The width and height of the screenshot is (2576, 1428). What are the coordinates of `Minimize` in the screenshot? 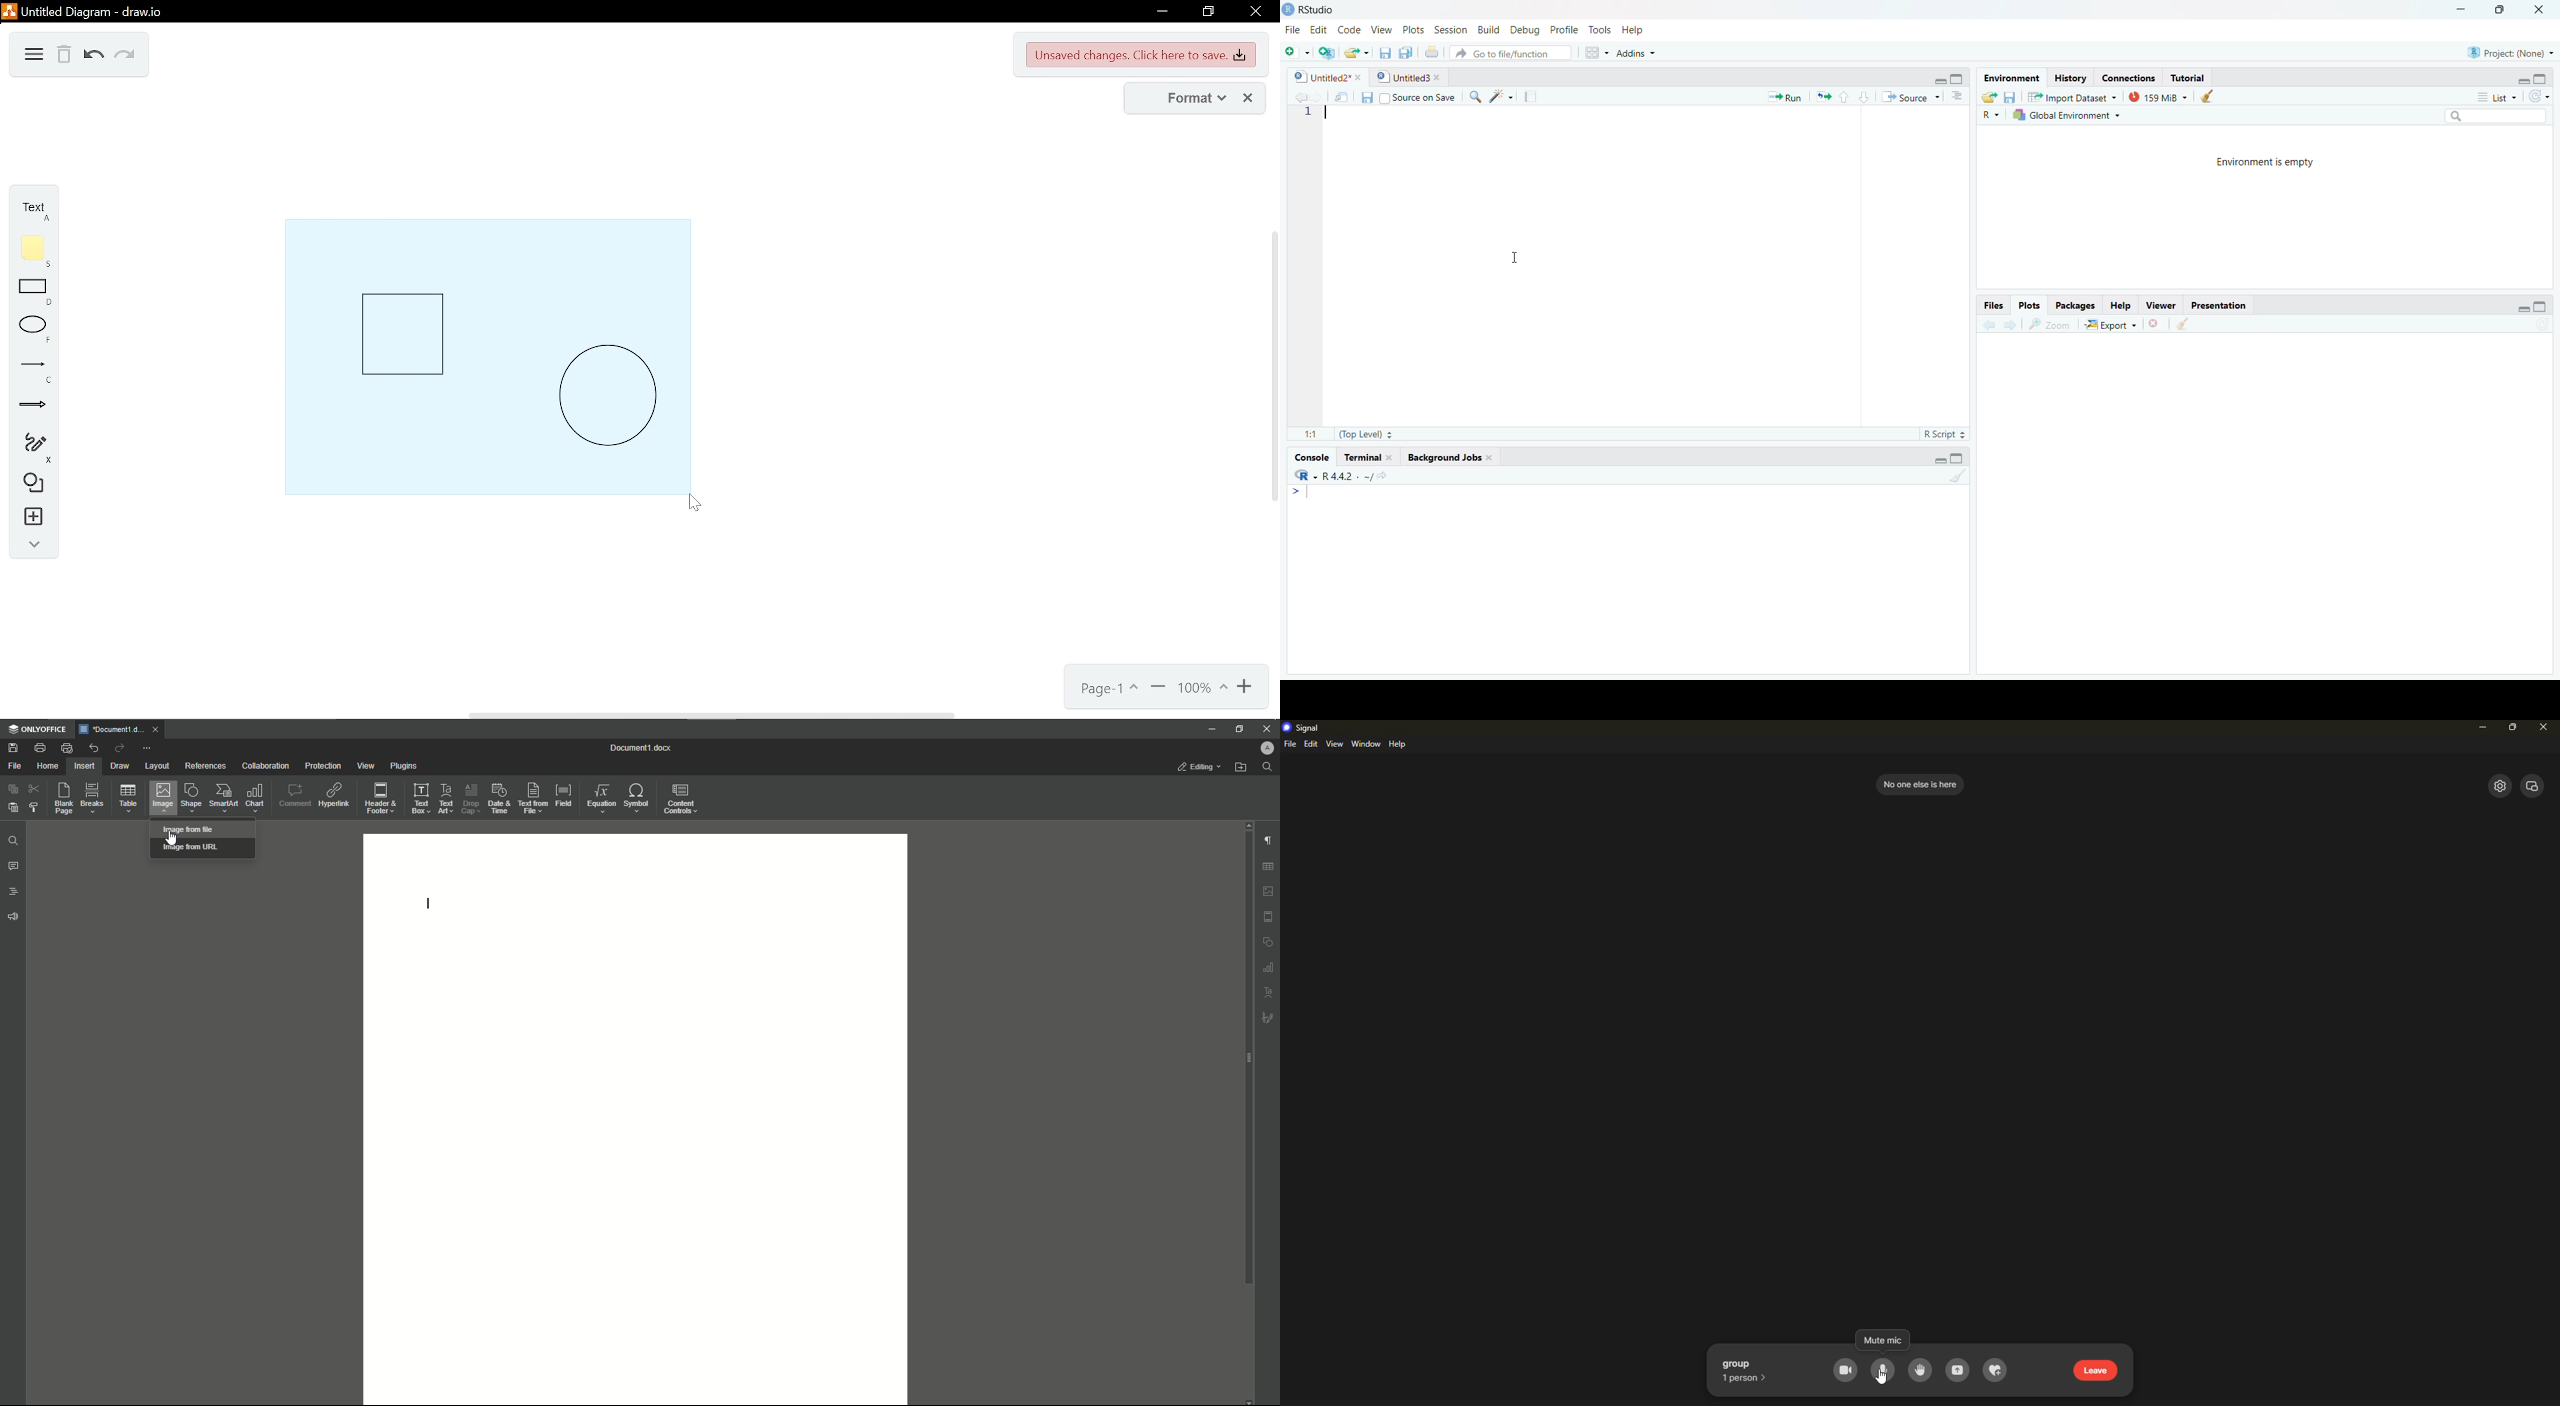 It's located at (2463, 8).